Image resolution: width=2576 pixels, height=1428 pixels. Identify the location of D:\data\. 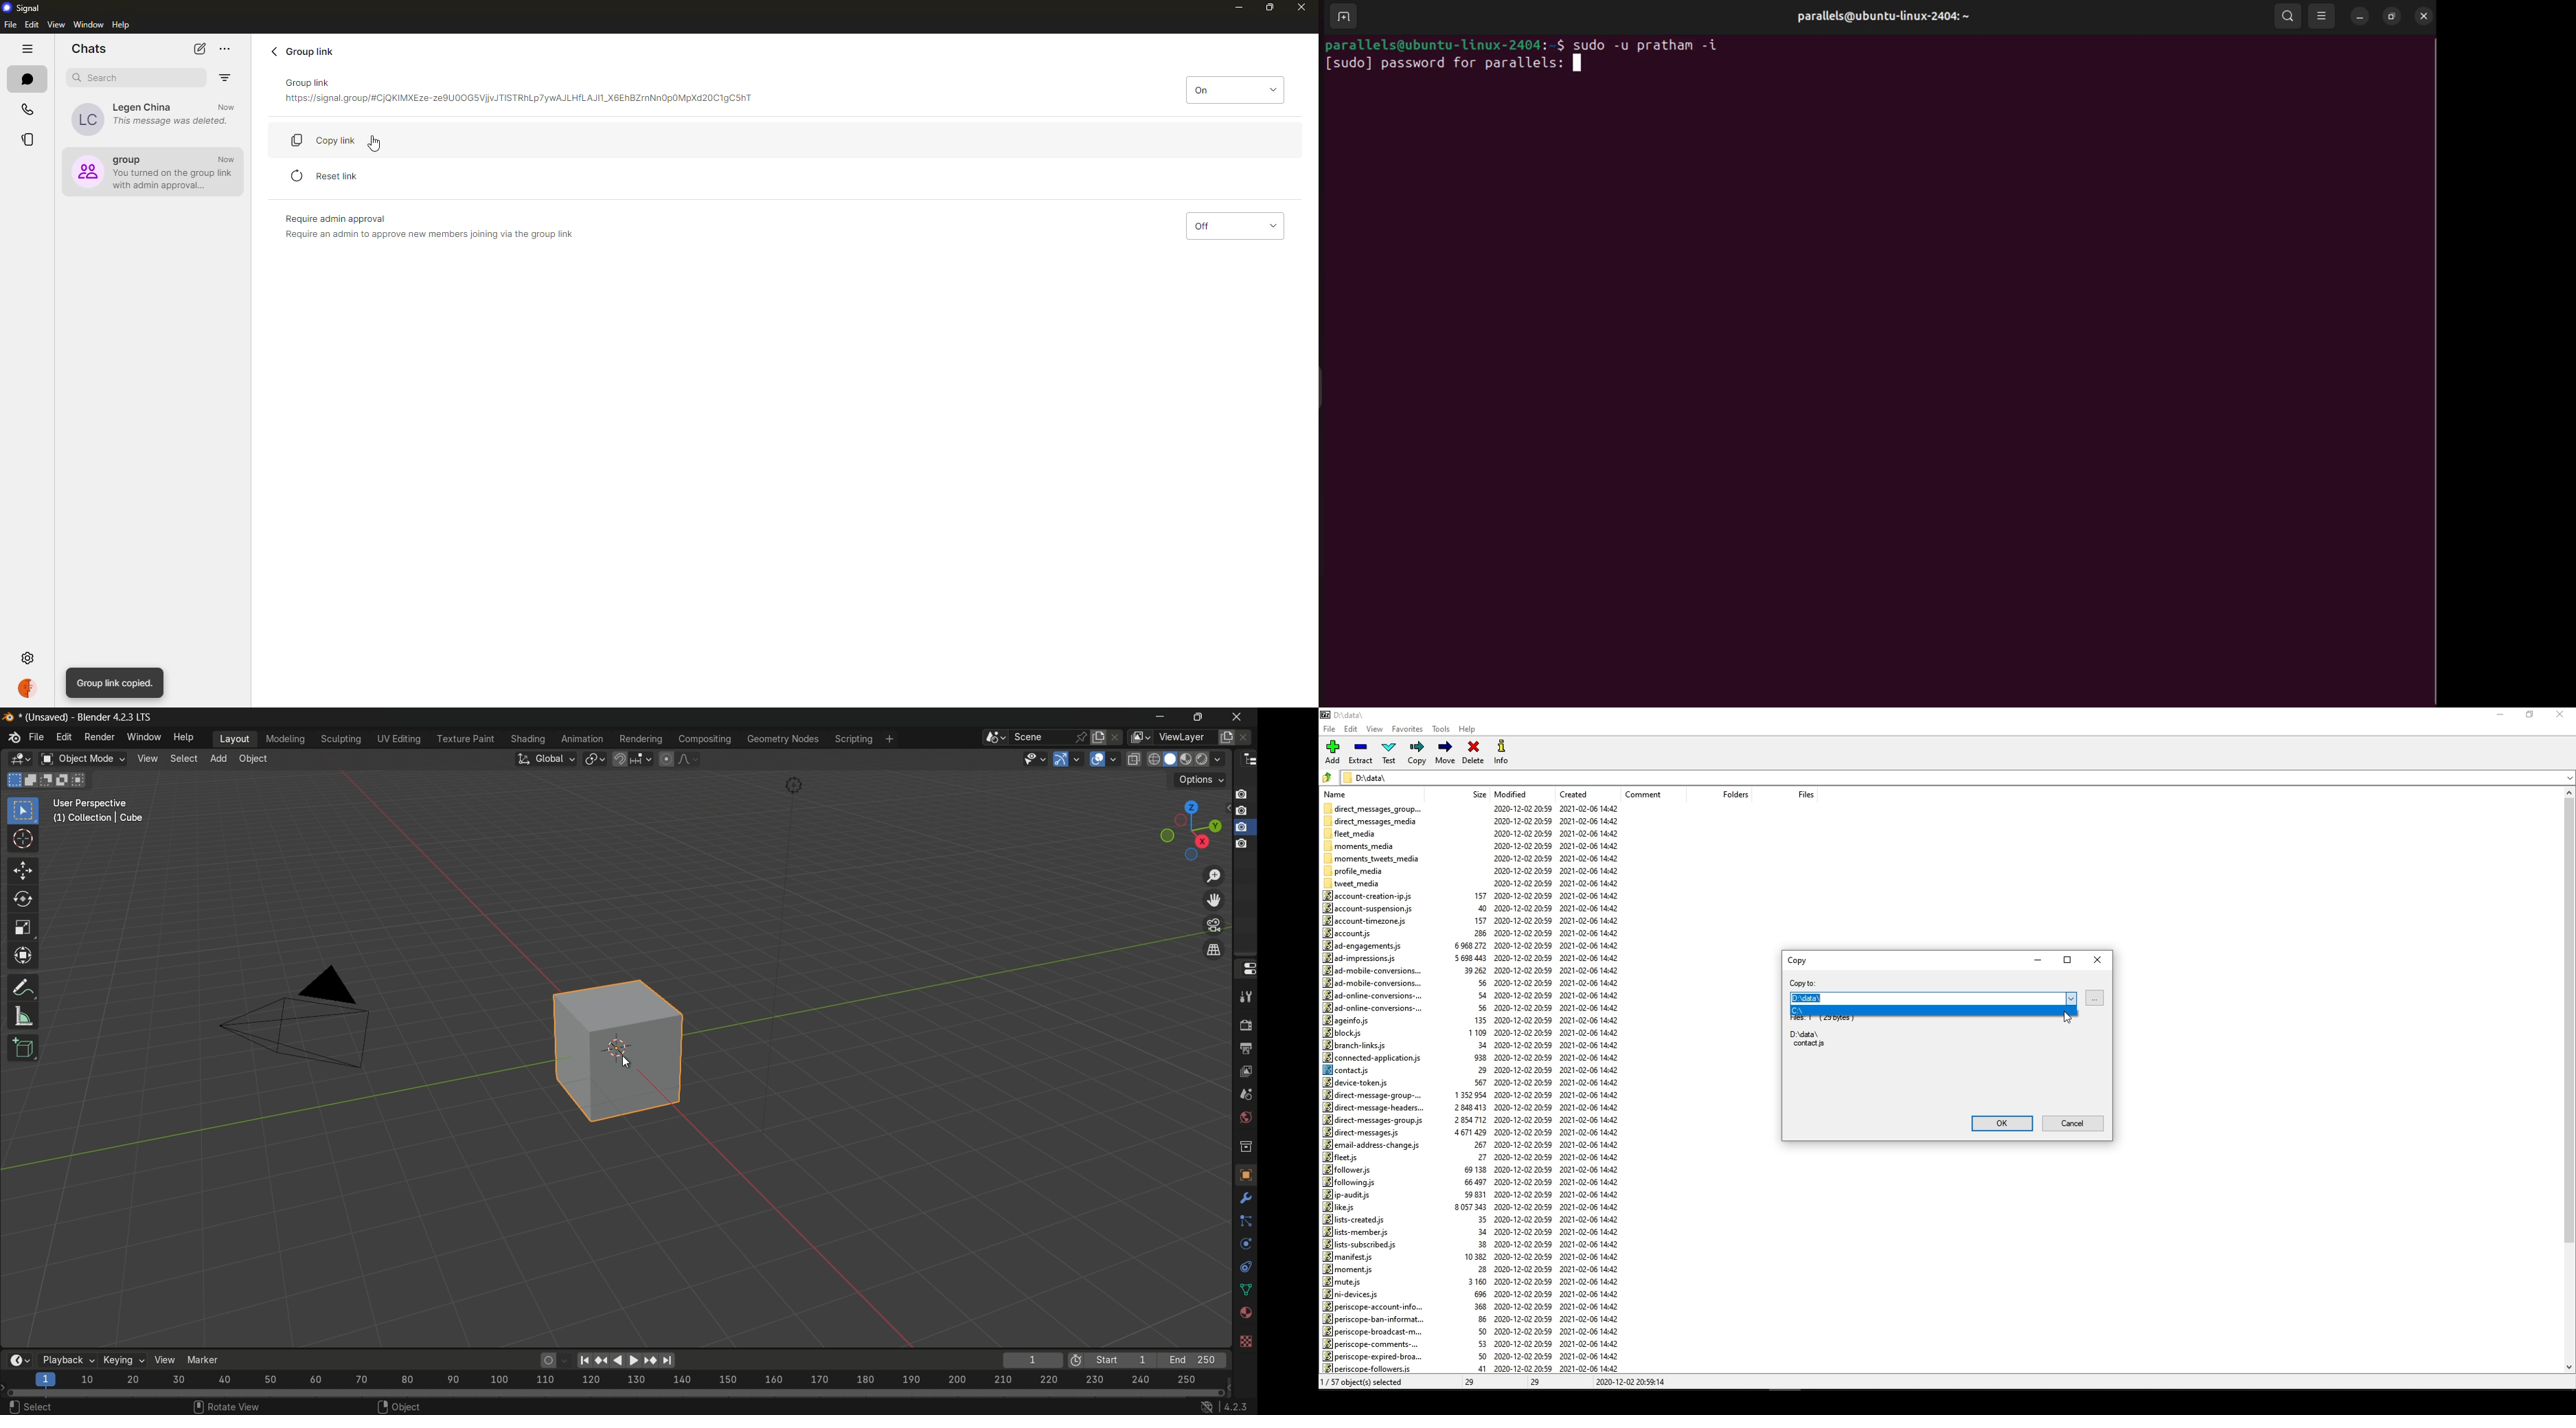
(1918, 998).